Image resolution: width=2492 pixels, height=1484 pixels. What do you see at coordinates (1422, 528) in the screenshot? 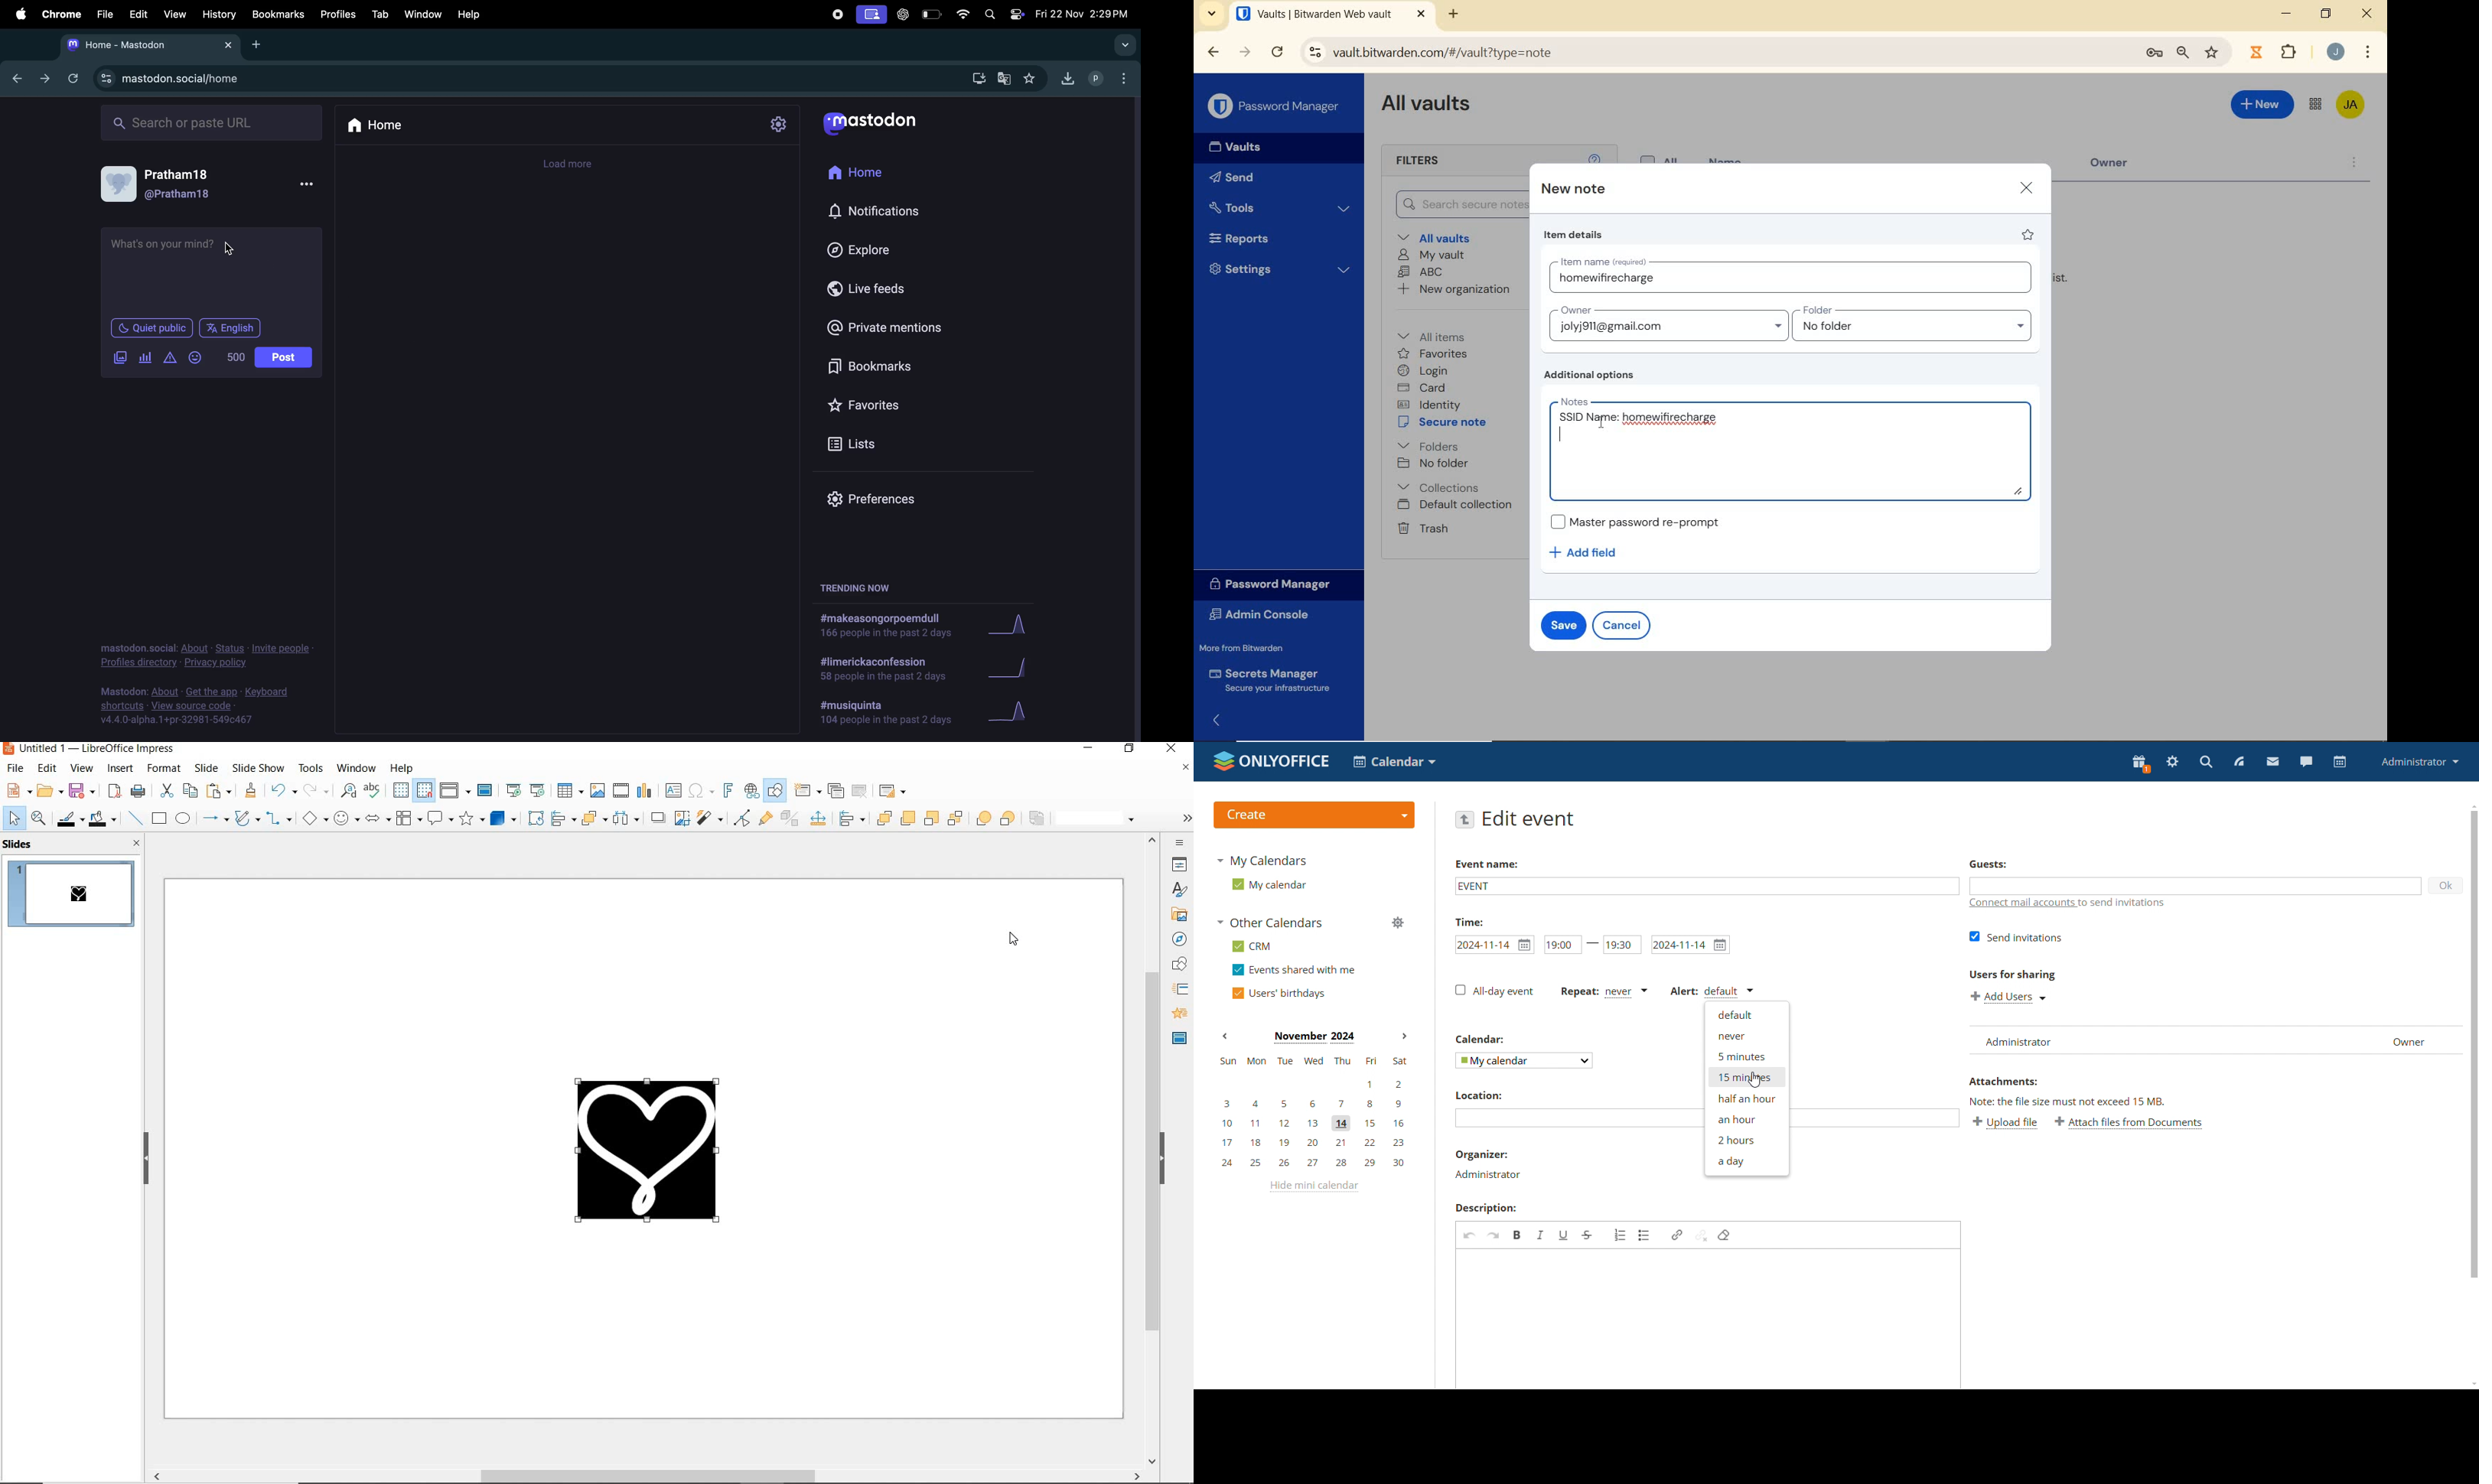
I see `Trash` at bounding box center [1422, 528].